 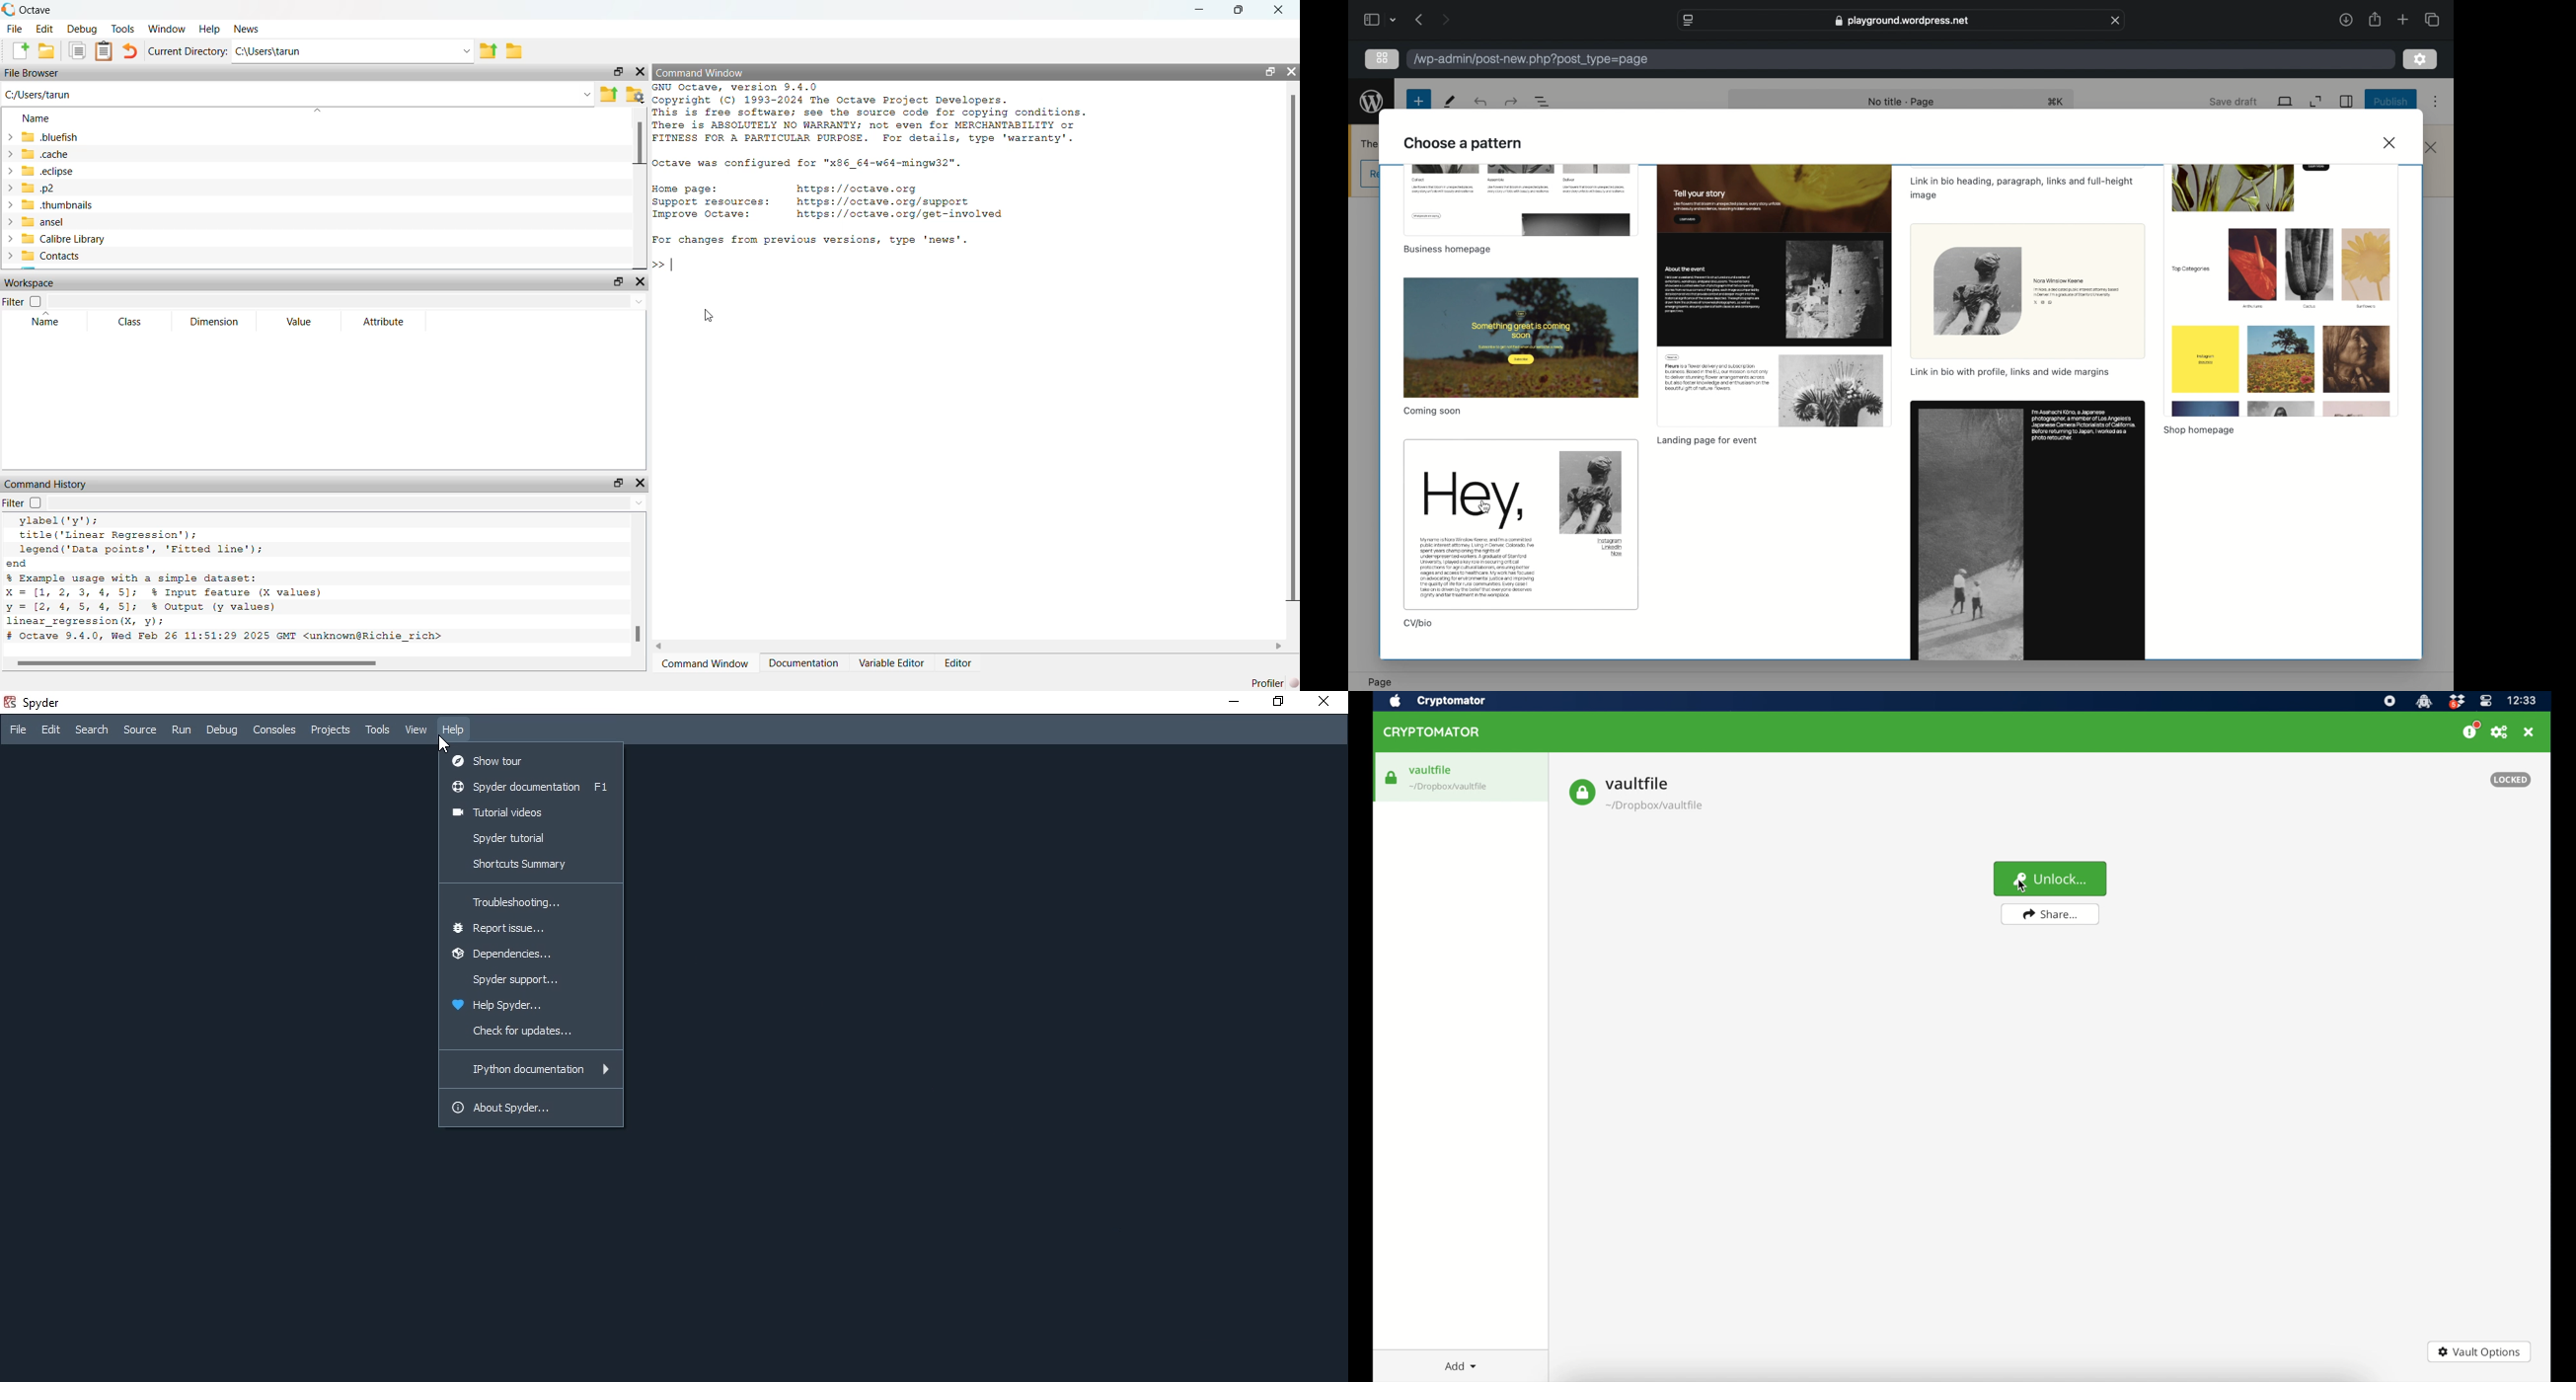 What do you see at coordinates (379, 730) in the screenshot?
I see `Tools` at bounding box center [379, 730].